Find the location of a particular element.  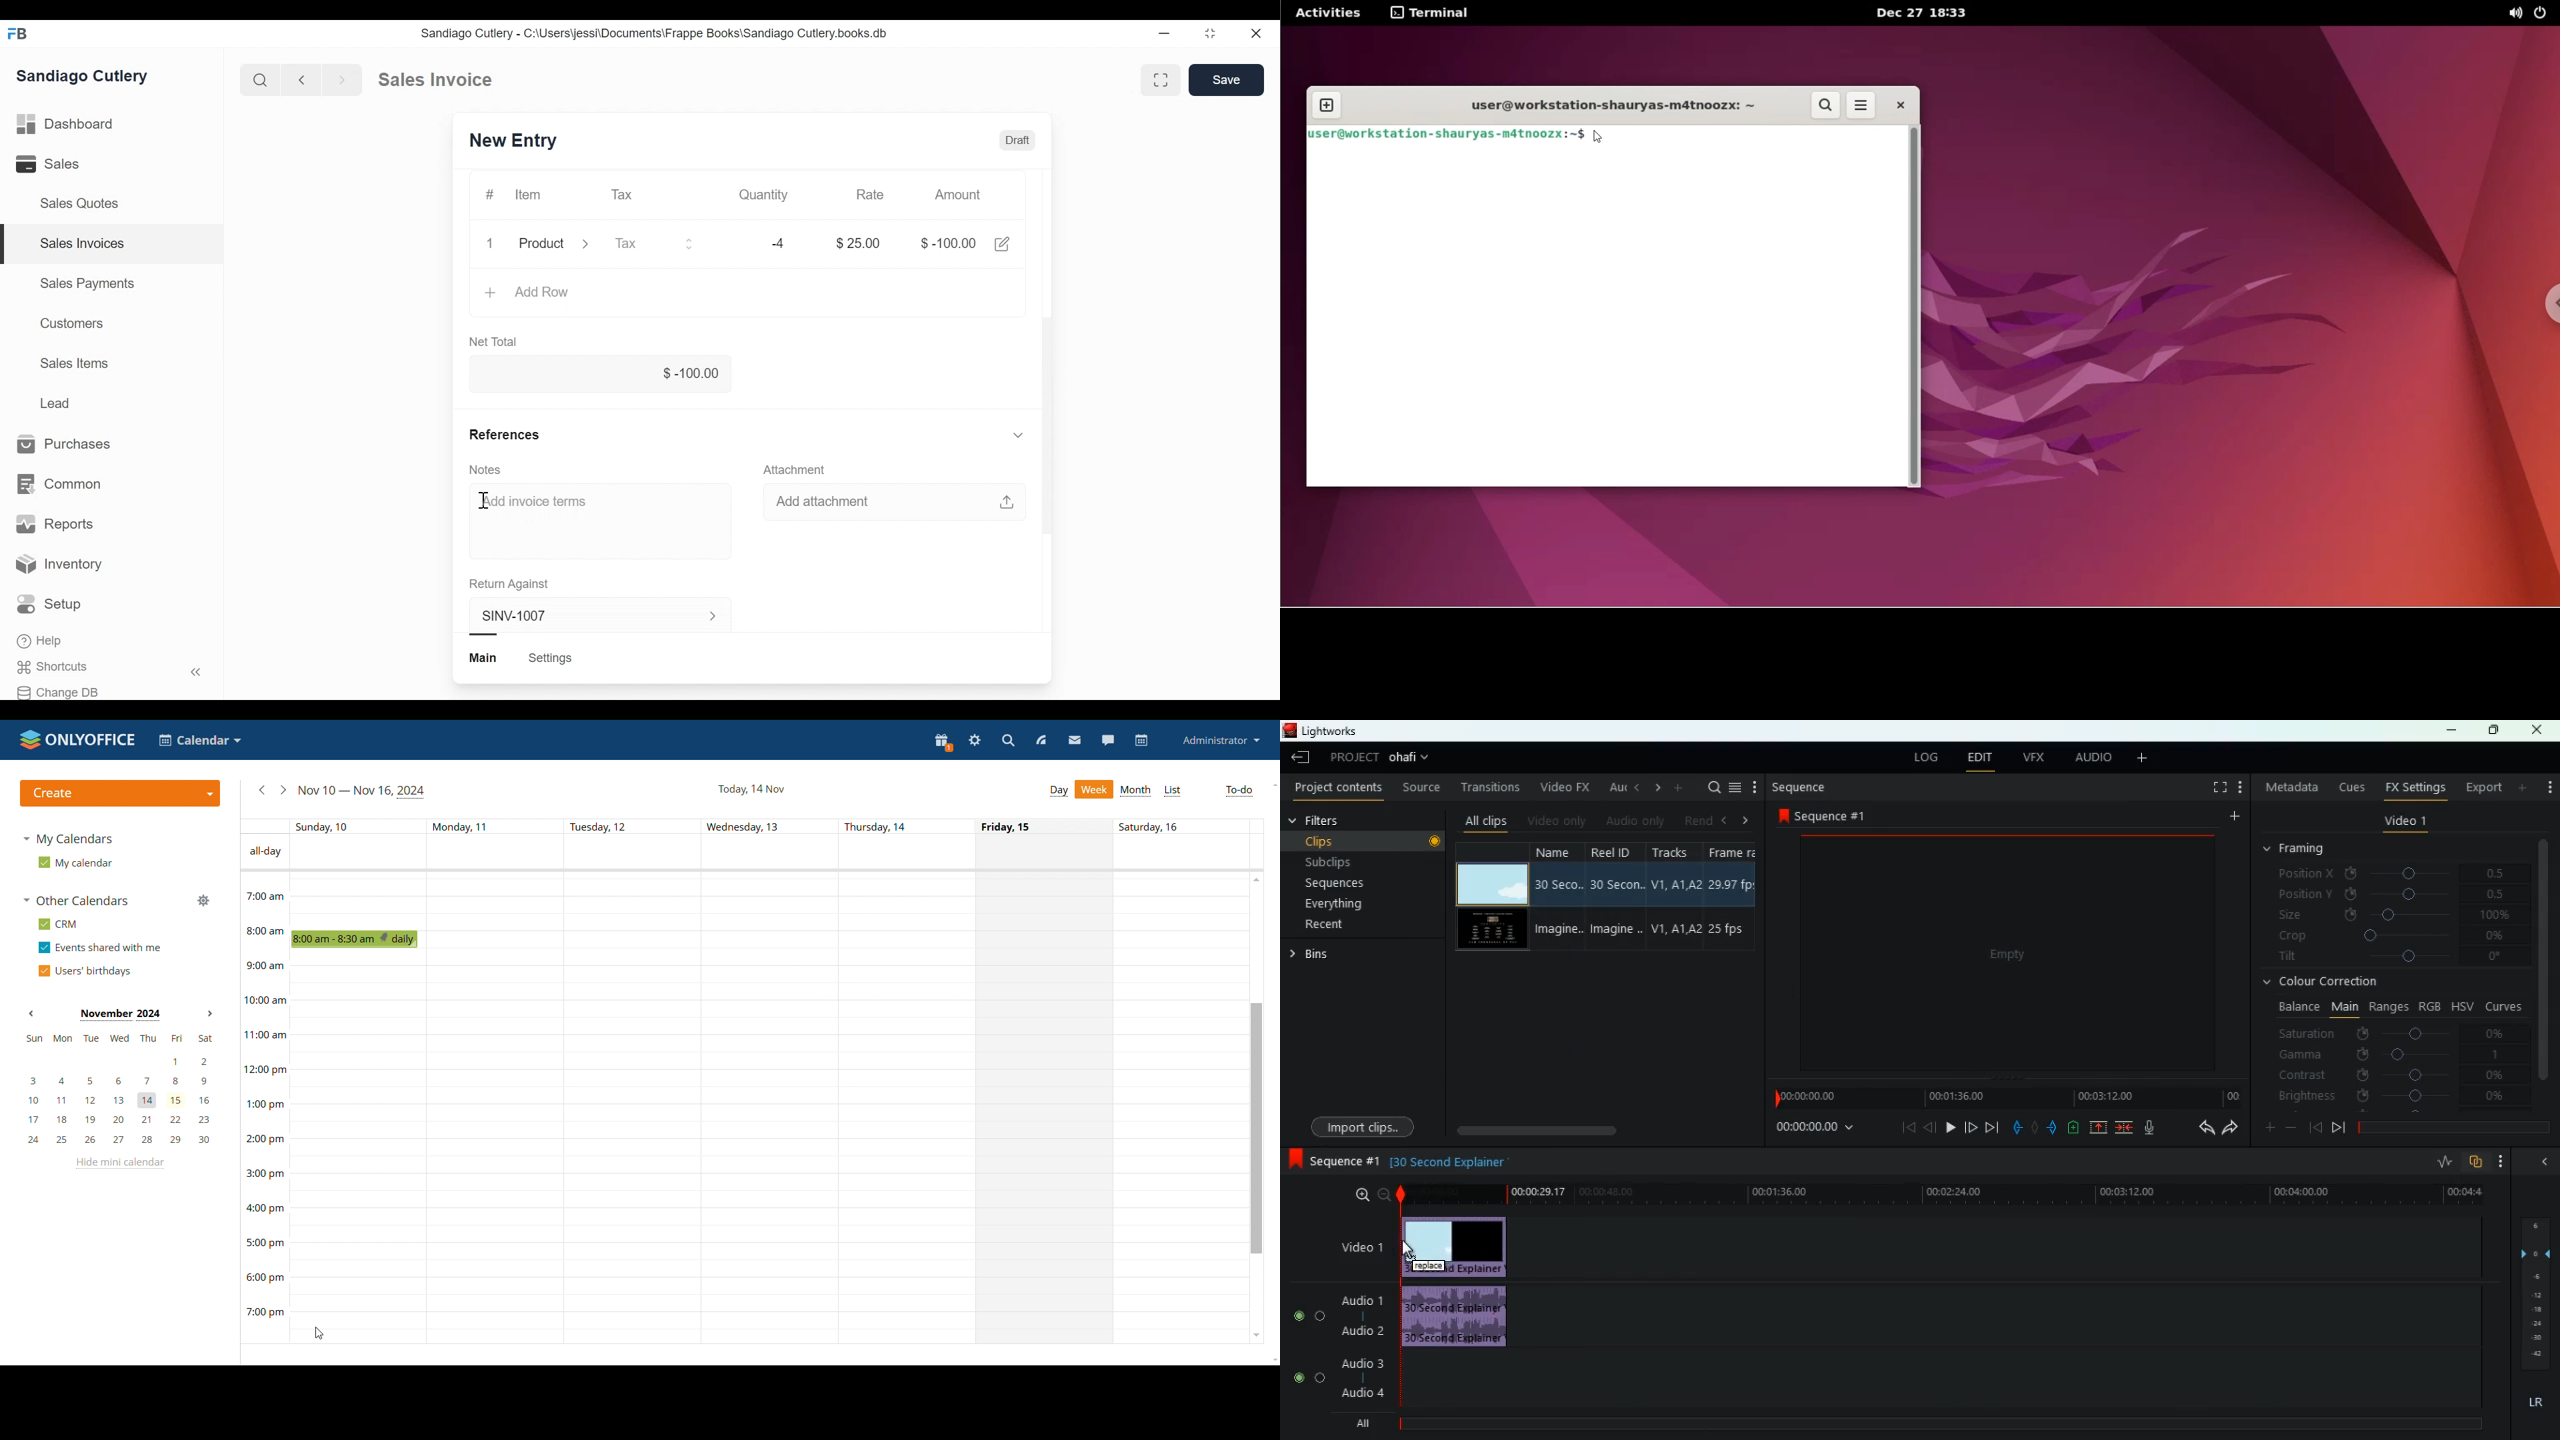

sequences is located at coordinates (1358, 883).